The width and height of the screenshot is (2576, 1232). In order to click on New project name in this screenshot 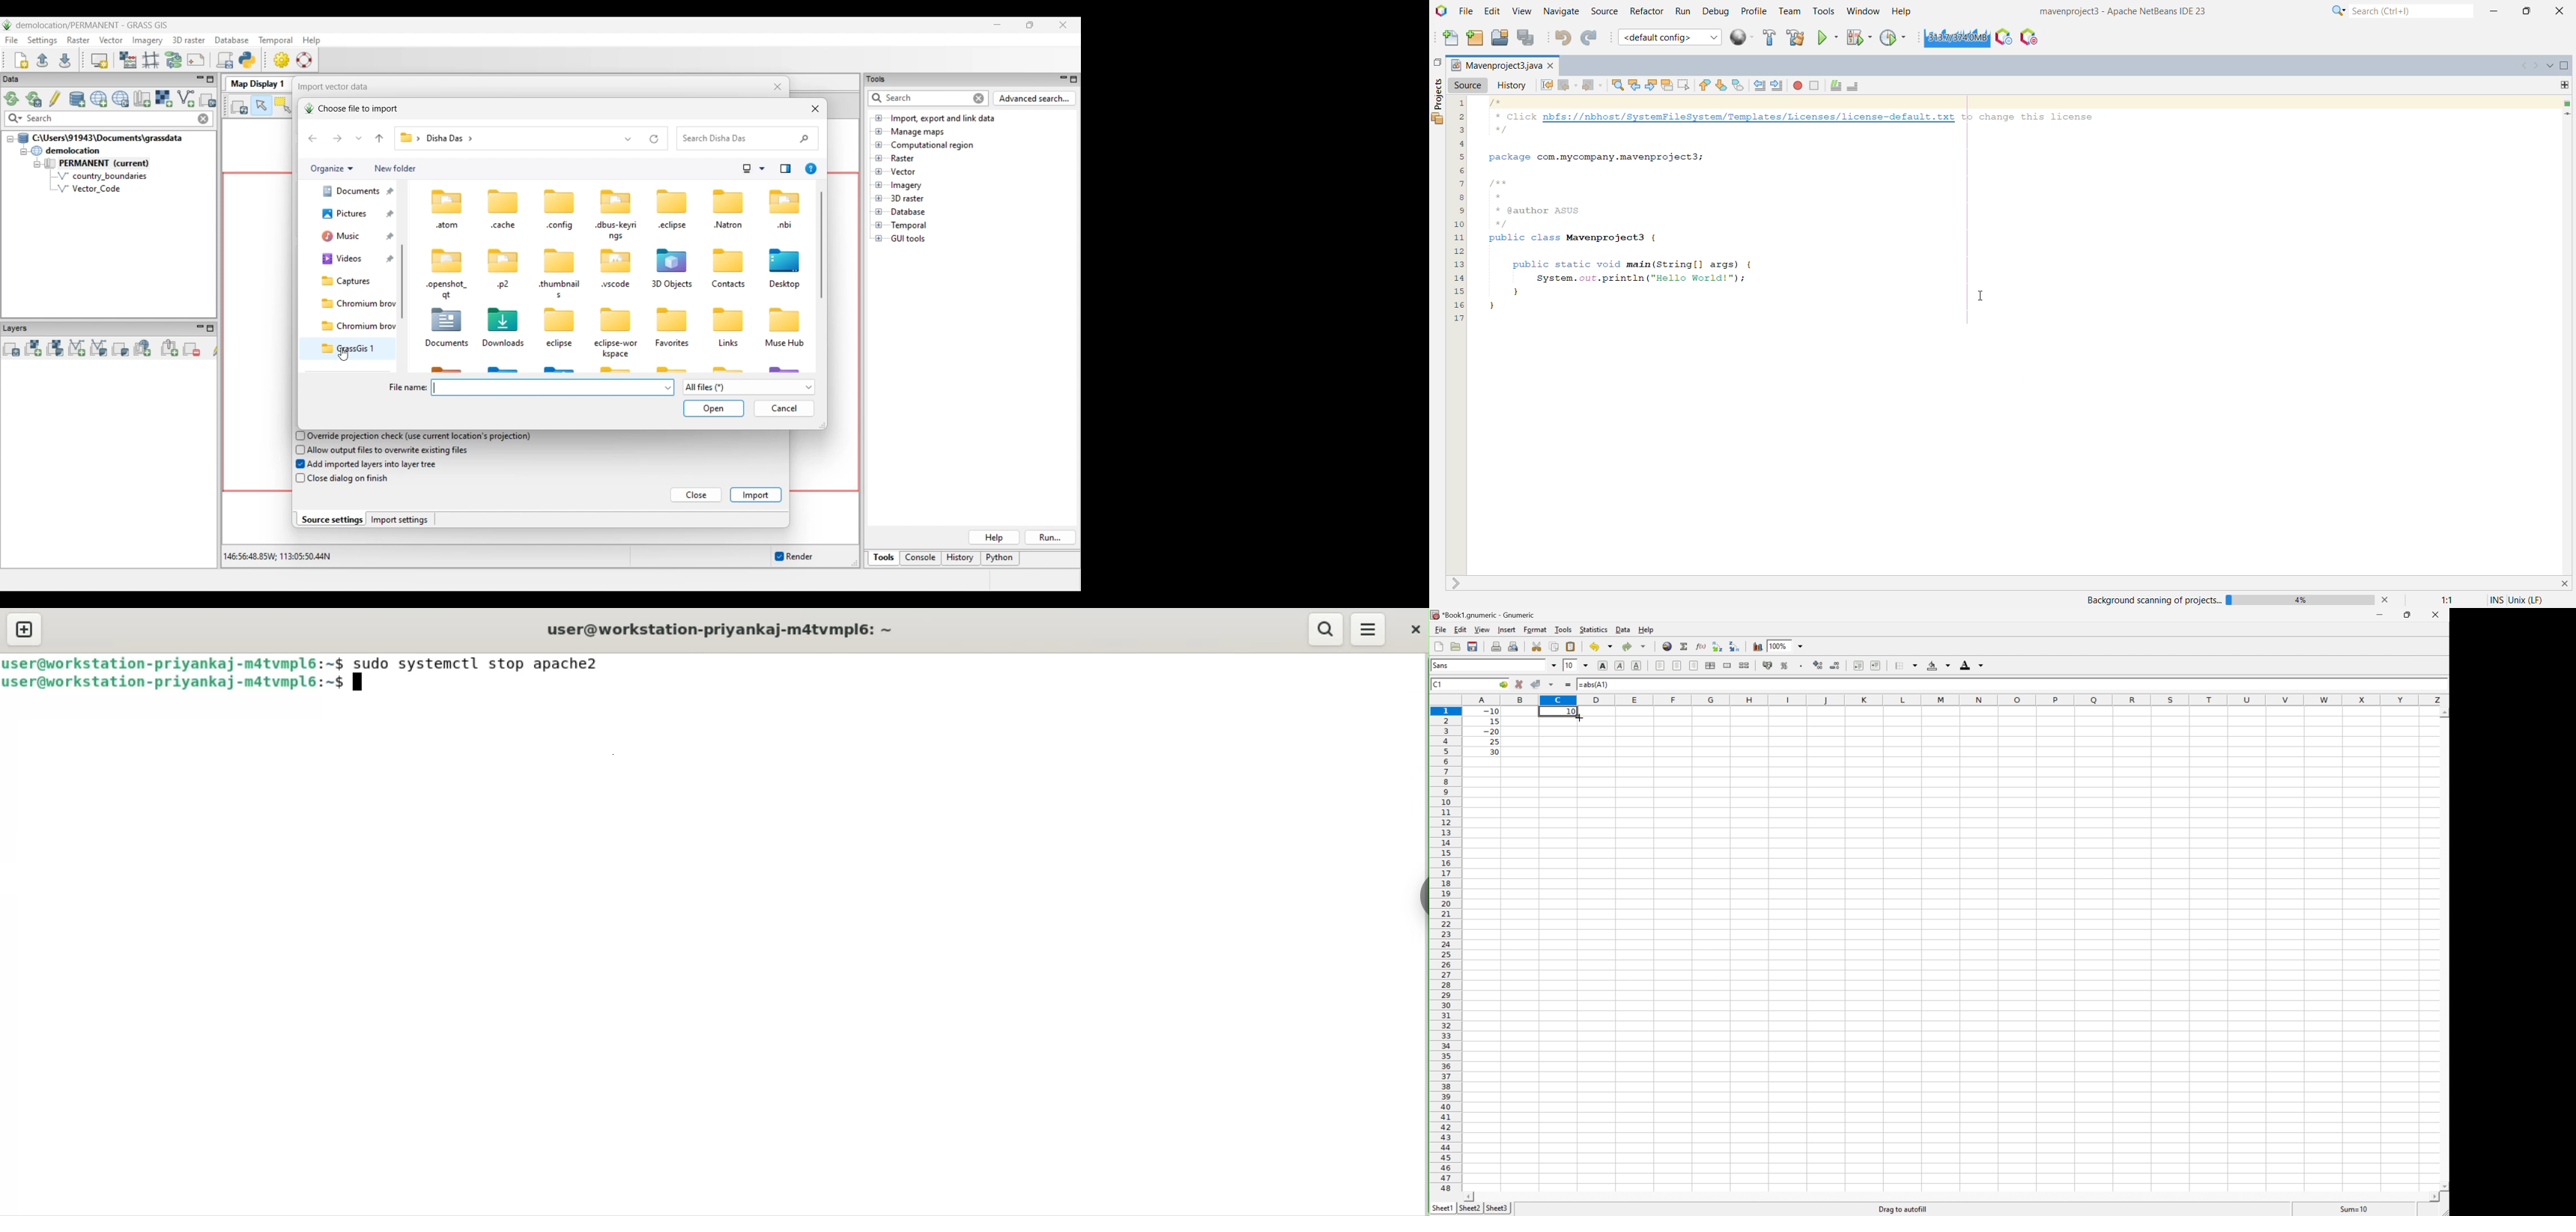, I will do `click(1497, 65)`.